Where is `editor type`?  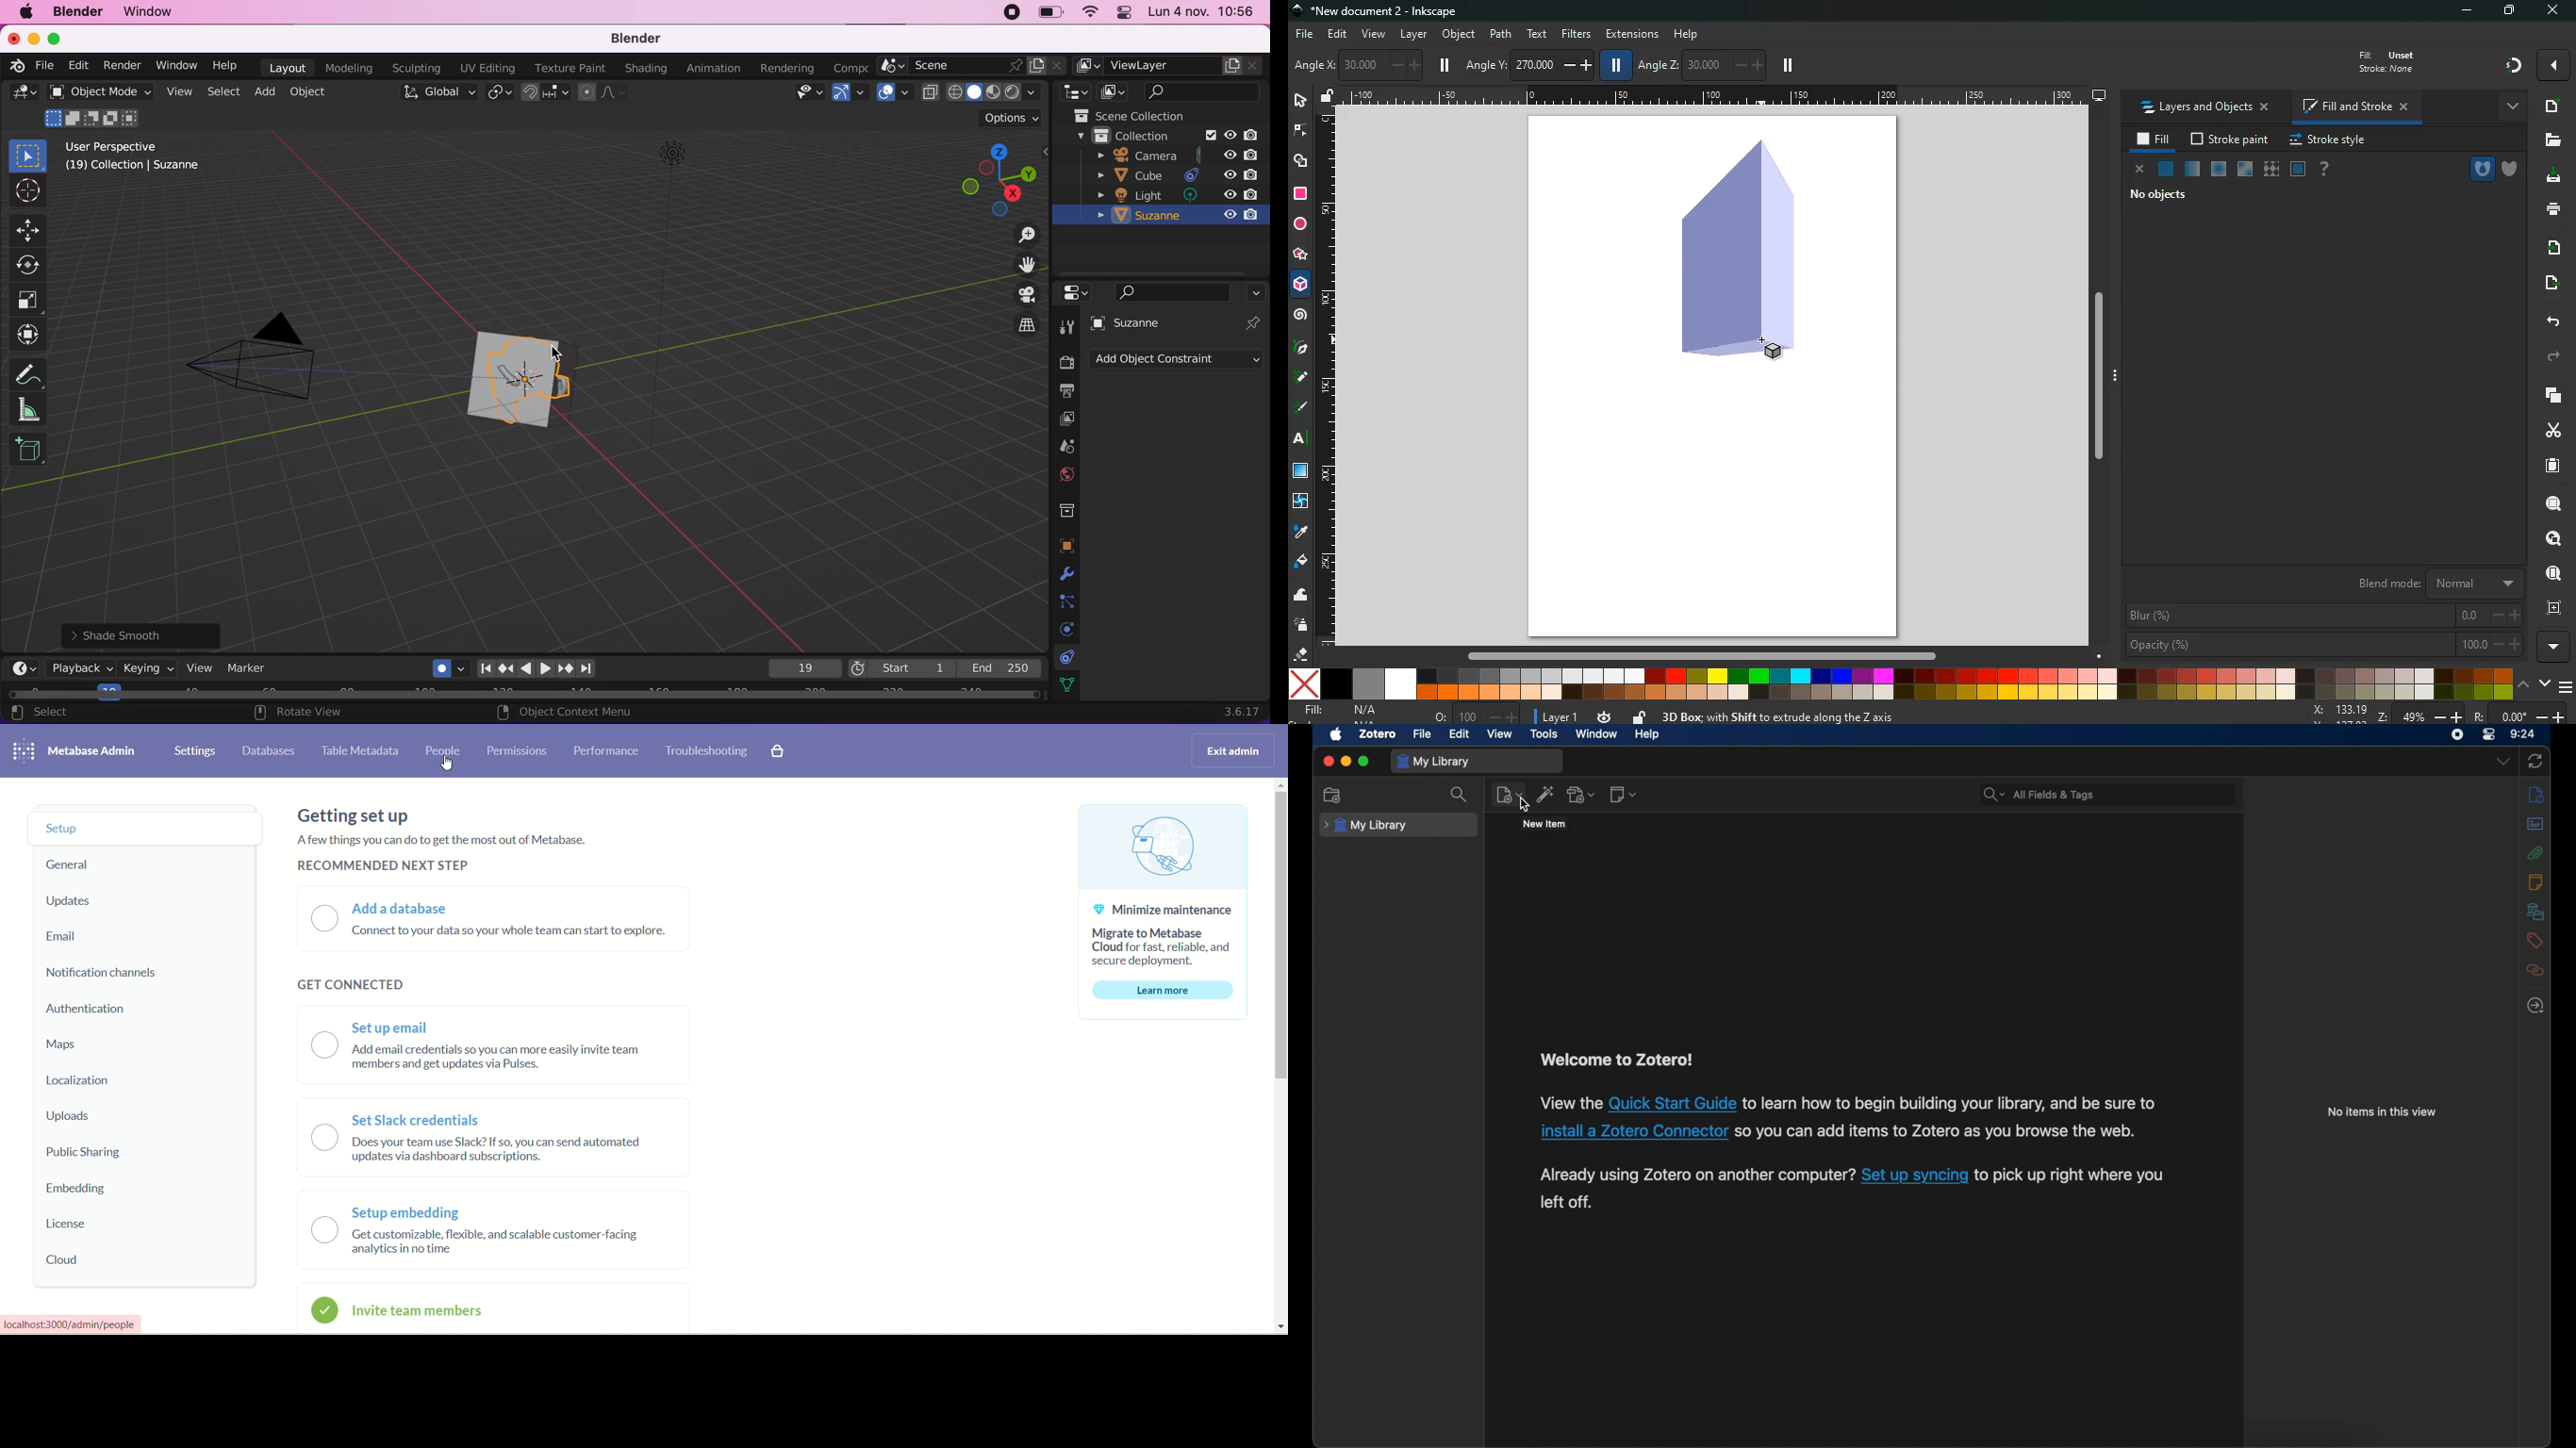
editor type is located at coordinates (1077, 294).